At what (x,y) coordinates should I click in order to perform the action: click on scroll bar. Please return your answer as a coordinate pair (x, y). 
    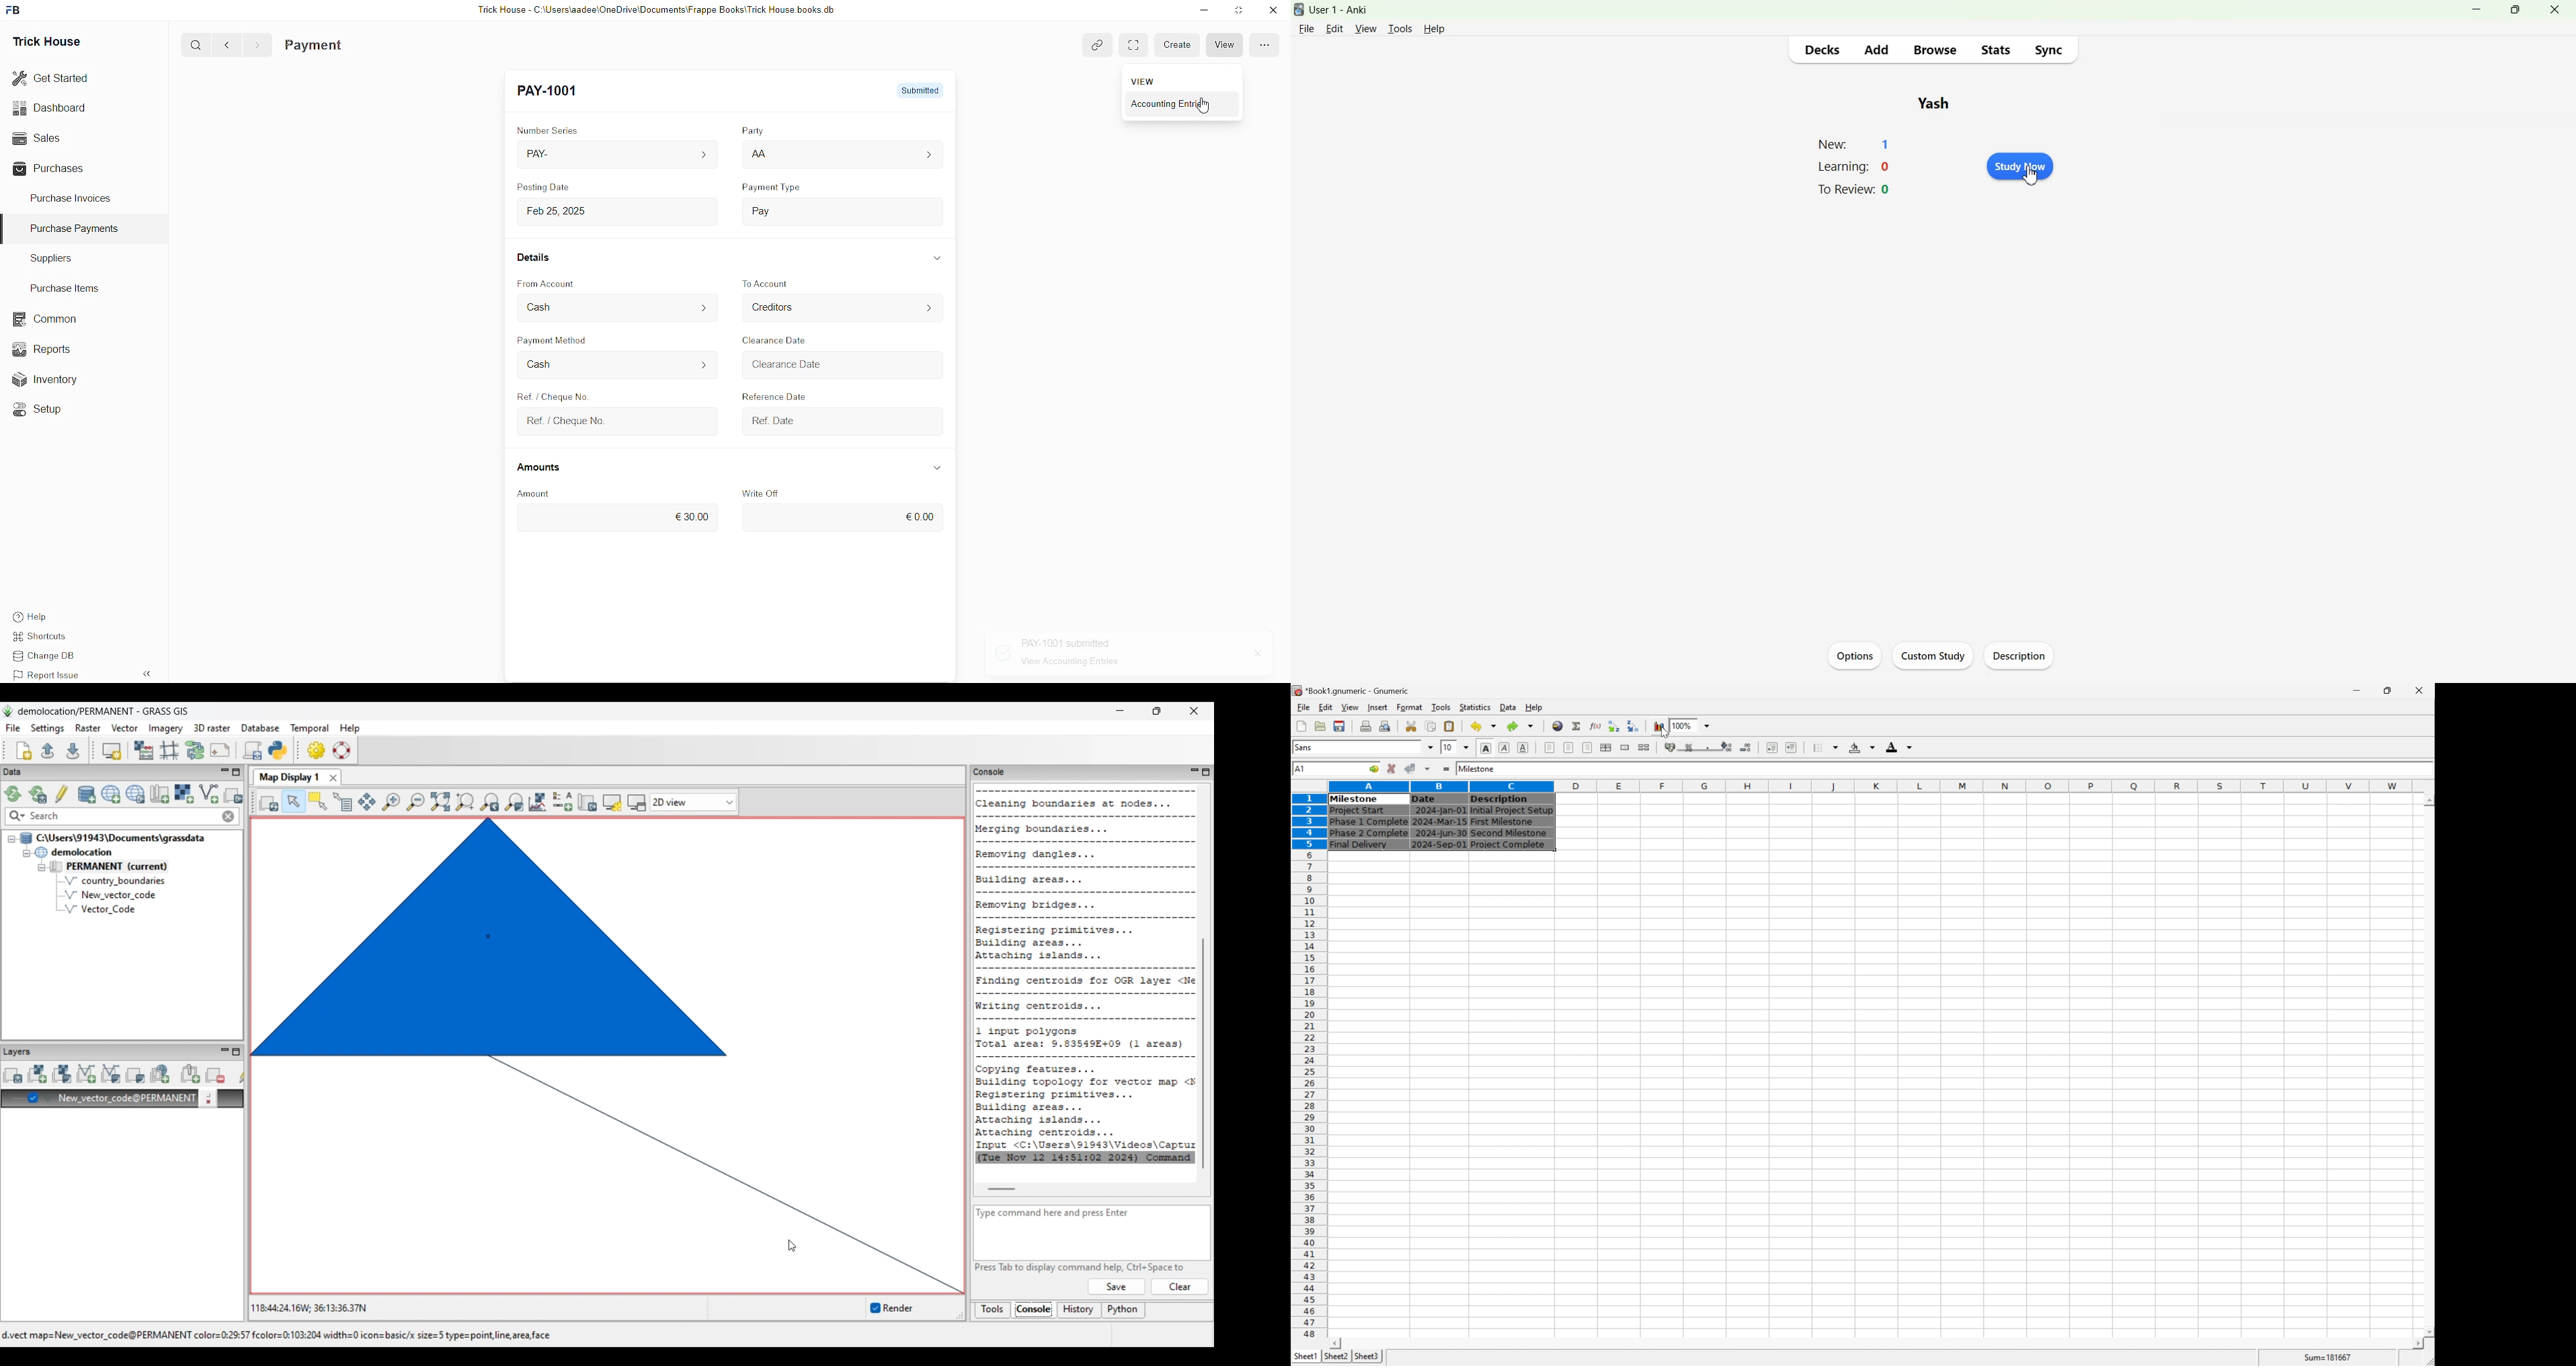
    Looking at the image, I should click on (2428, 1065).